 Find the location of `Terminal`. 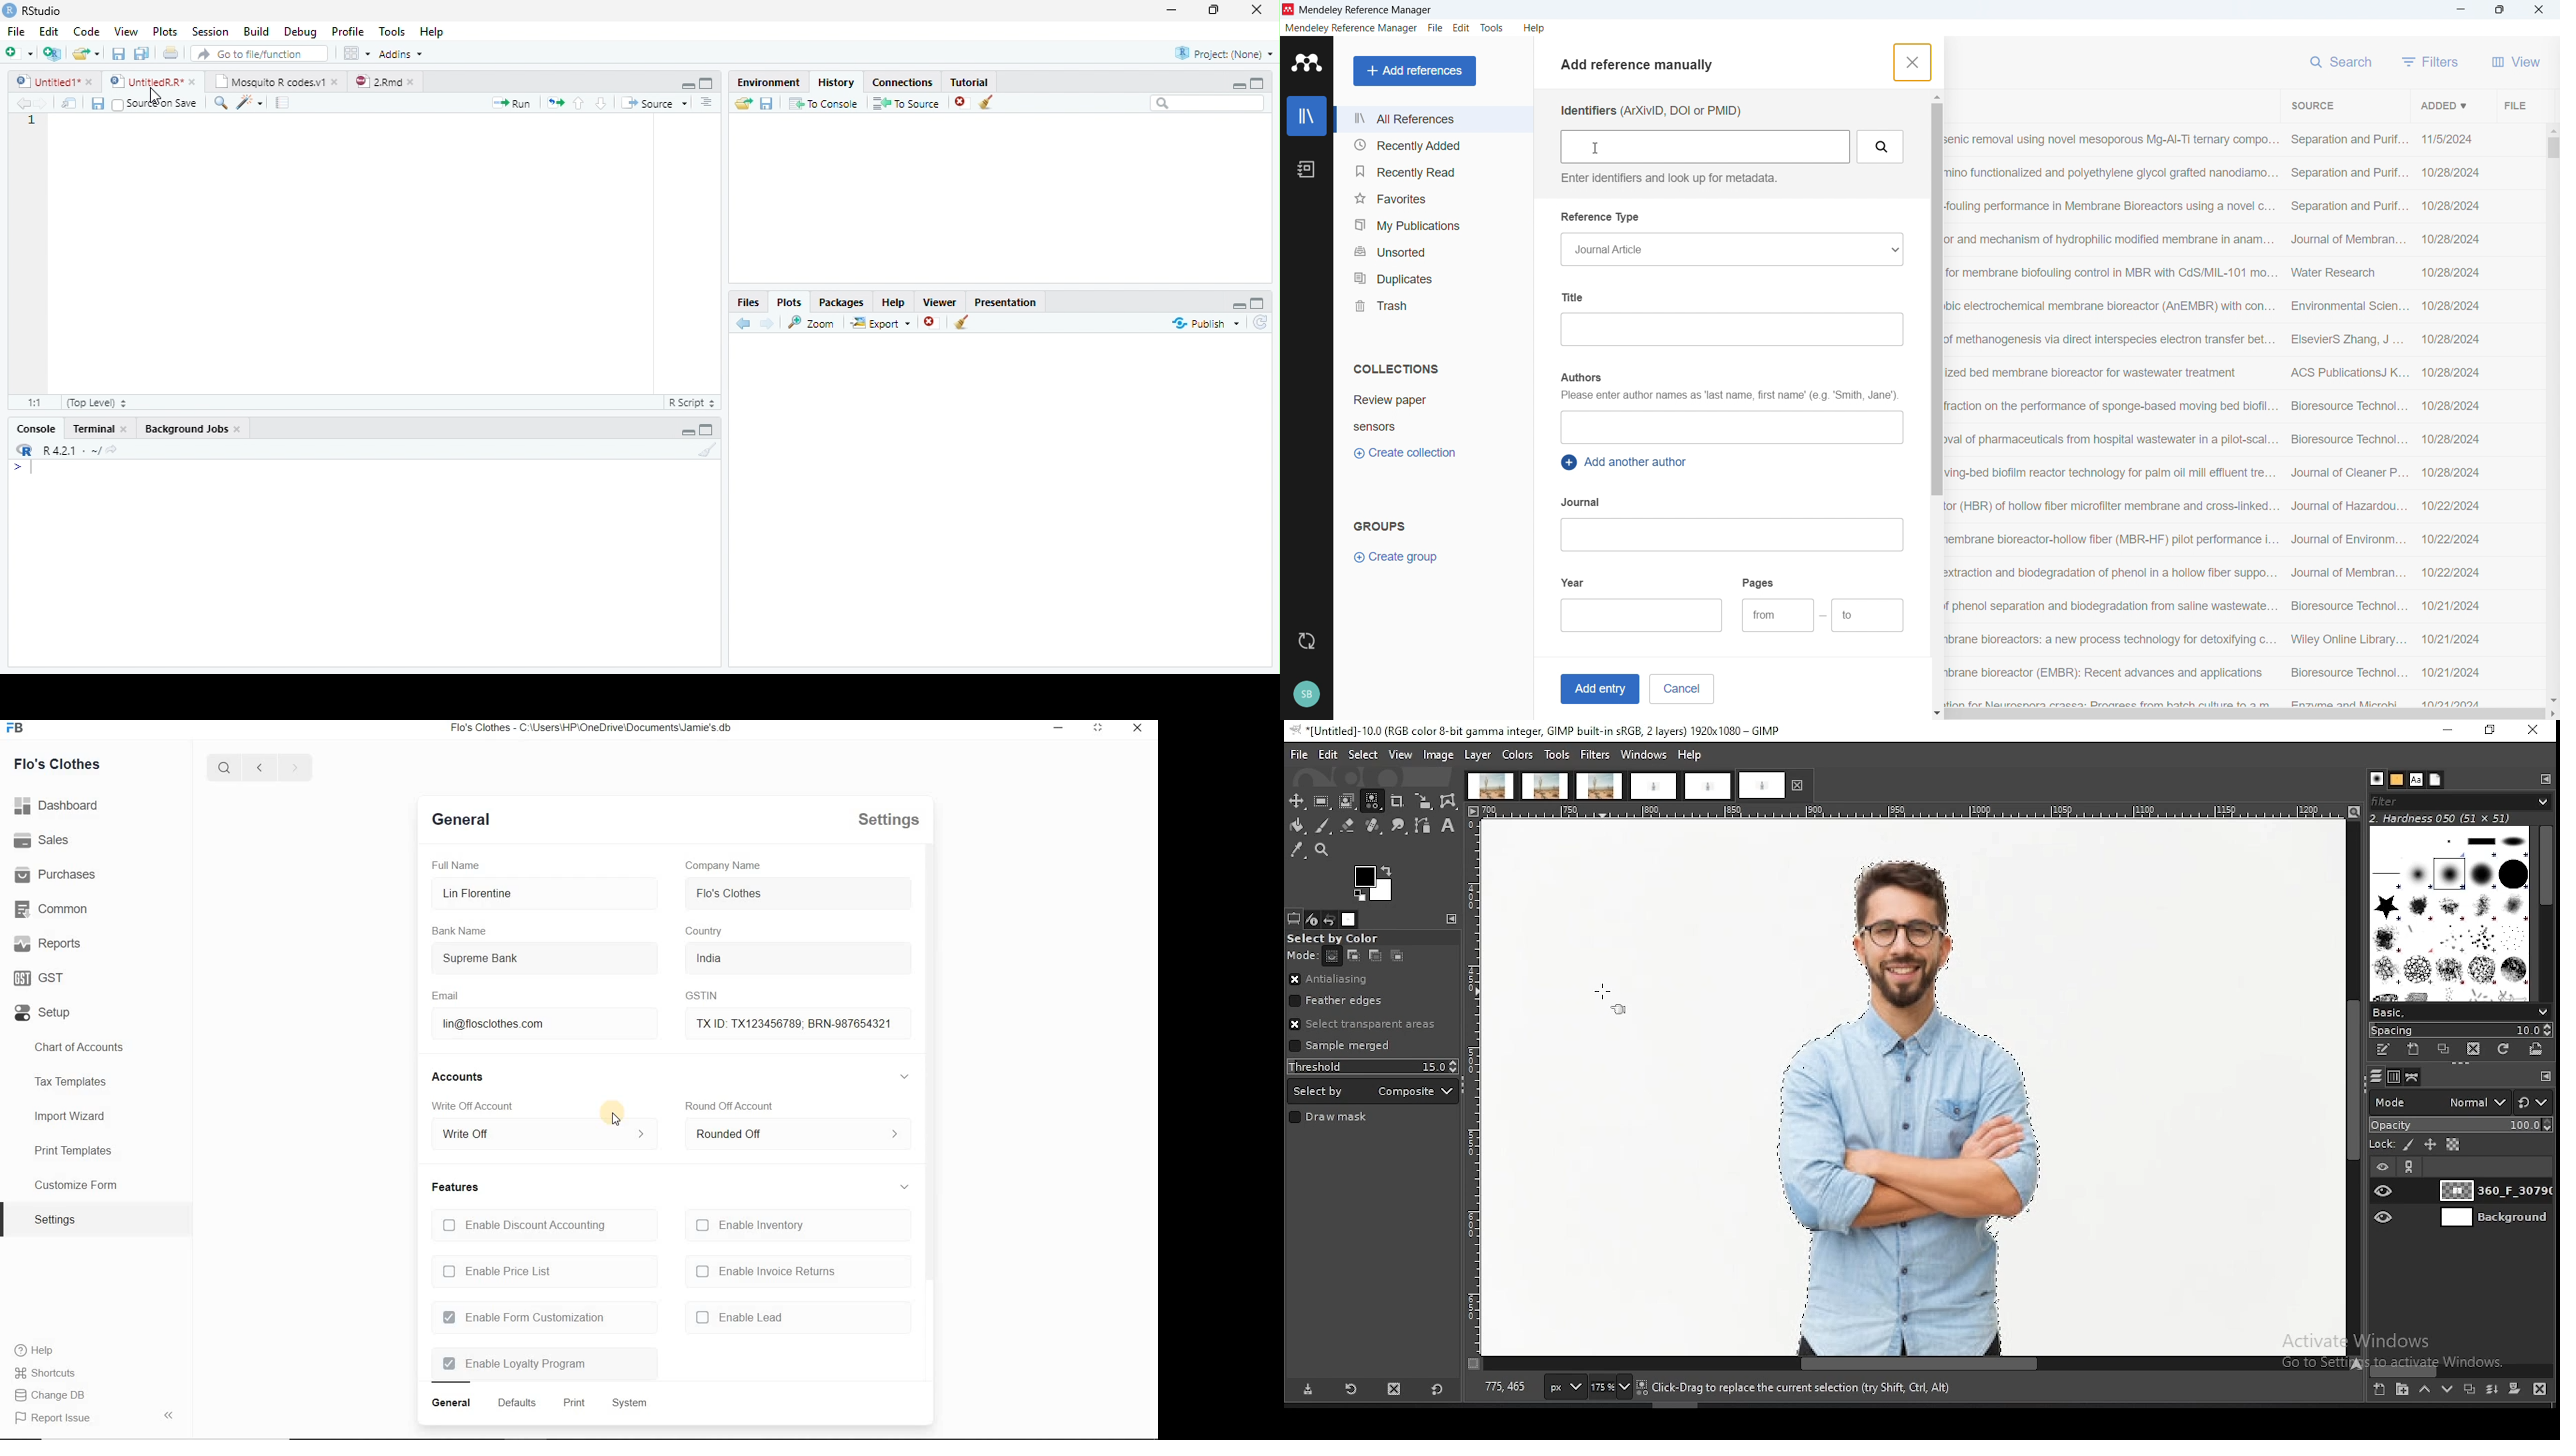

Terminal is located at coordinates (102, 428).